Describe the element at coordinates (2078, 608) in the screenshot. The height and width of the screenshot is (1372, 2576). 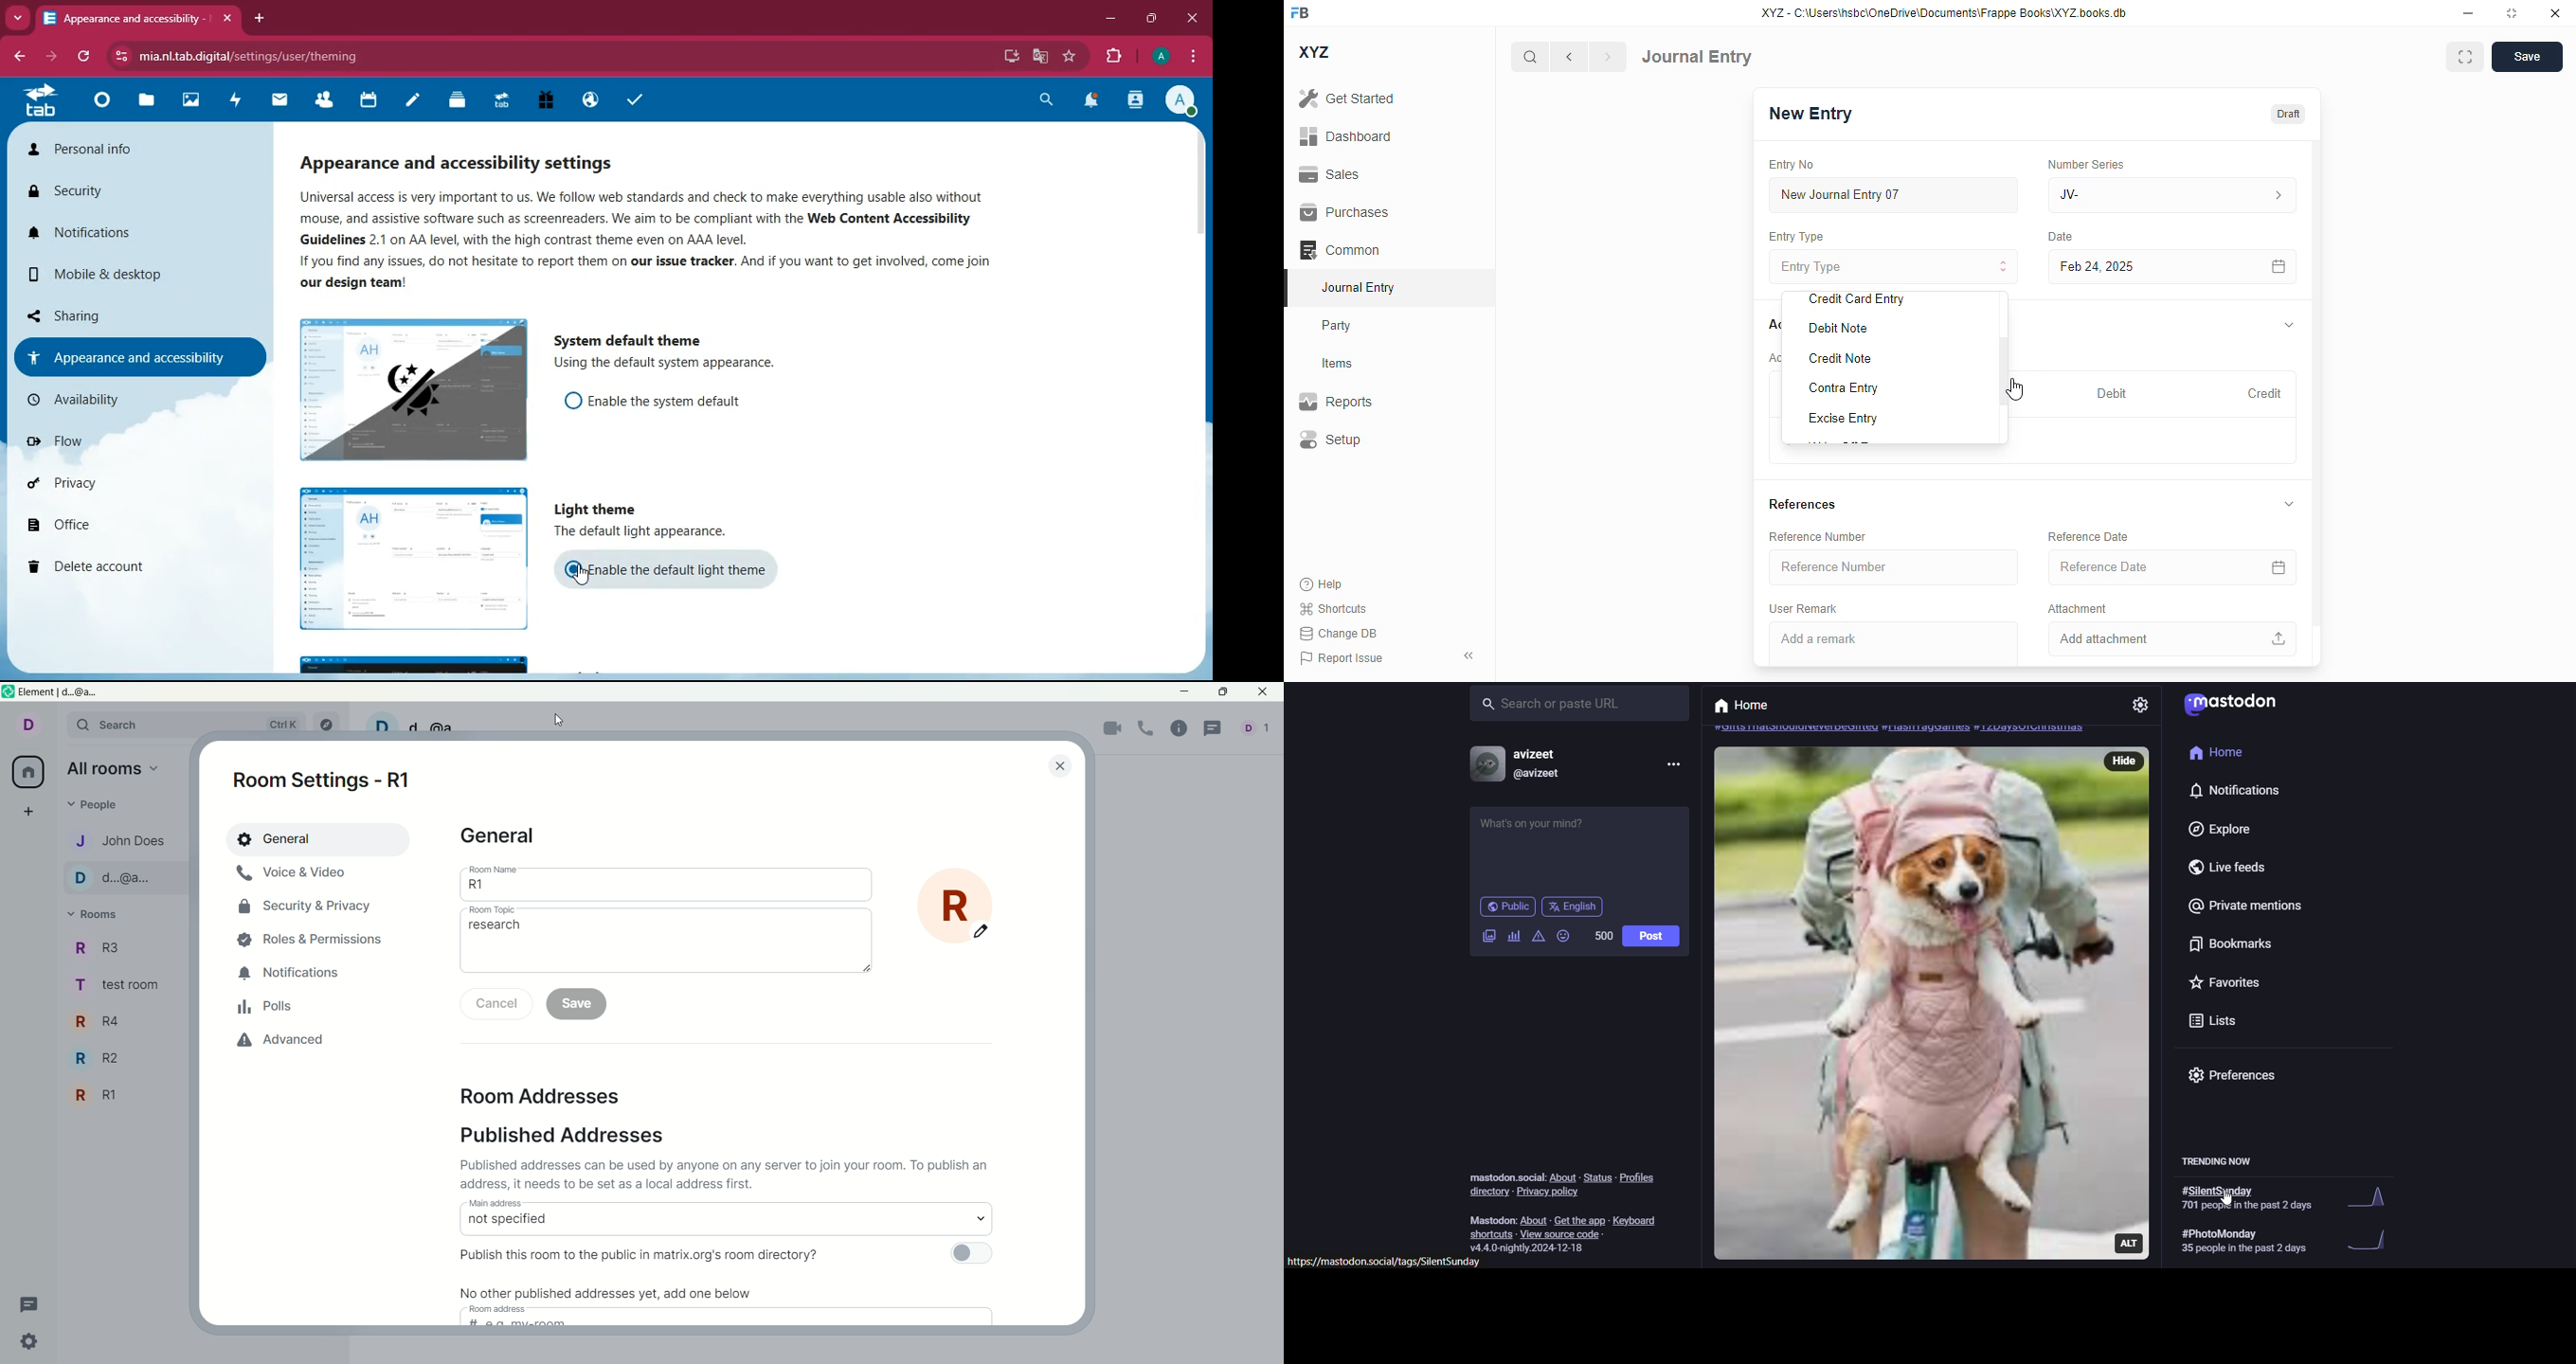
I see `attachment` at that location.